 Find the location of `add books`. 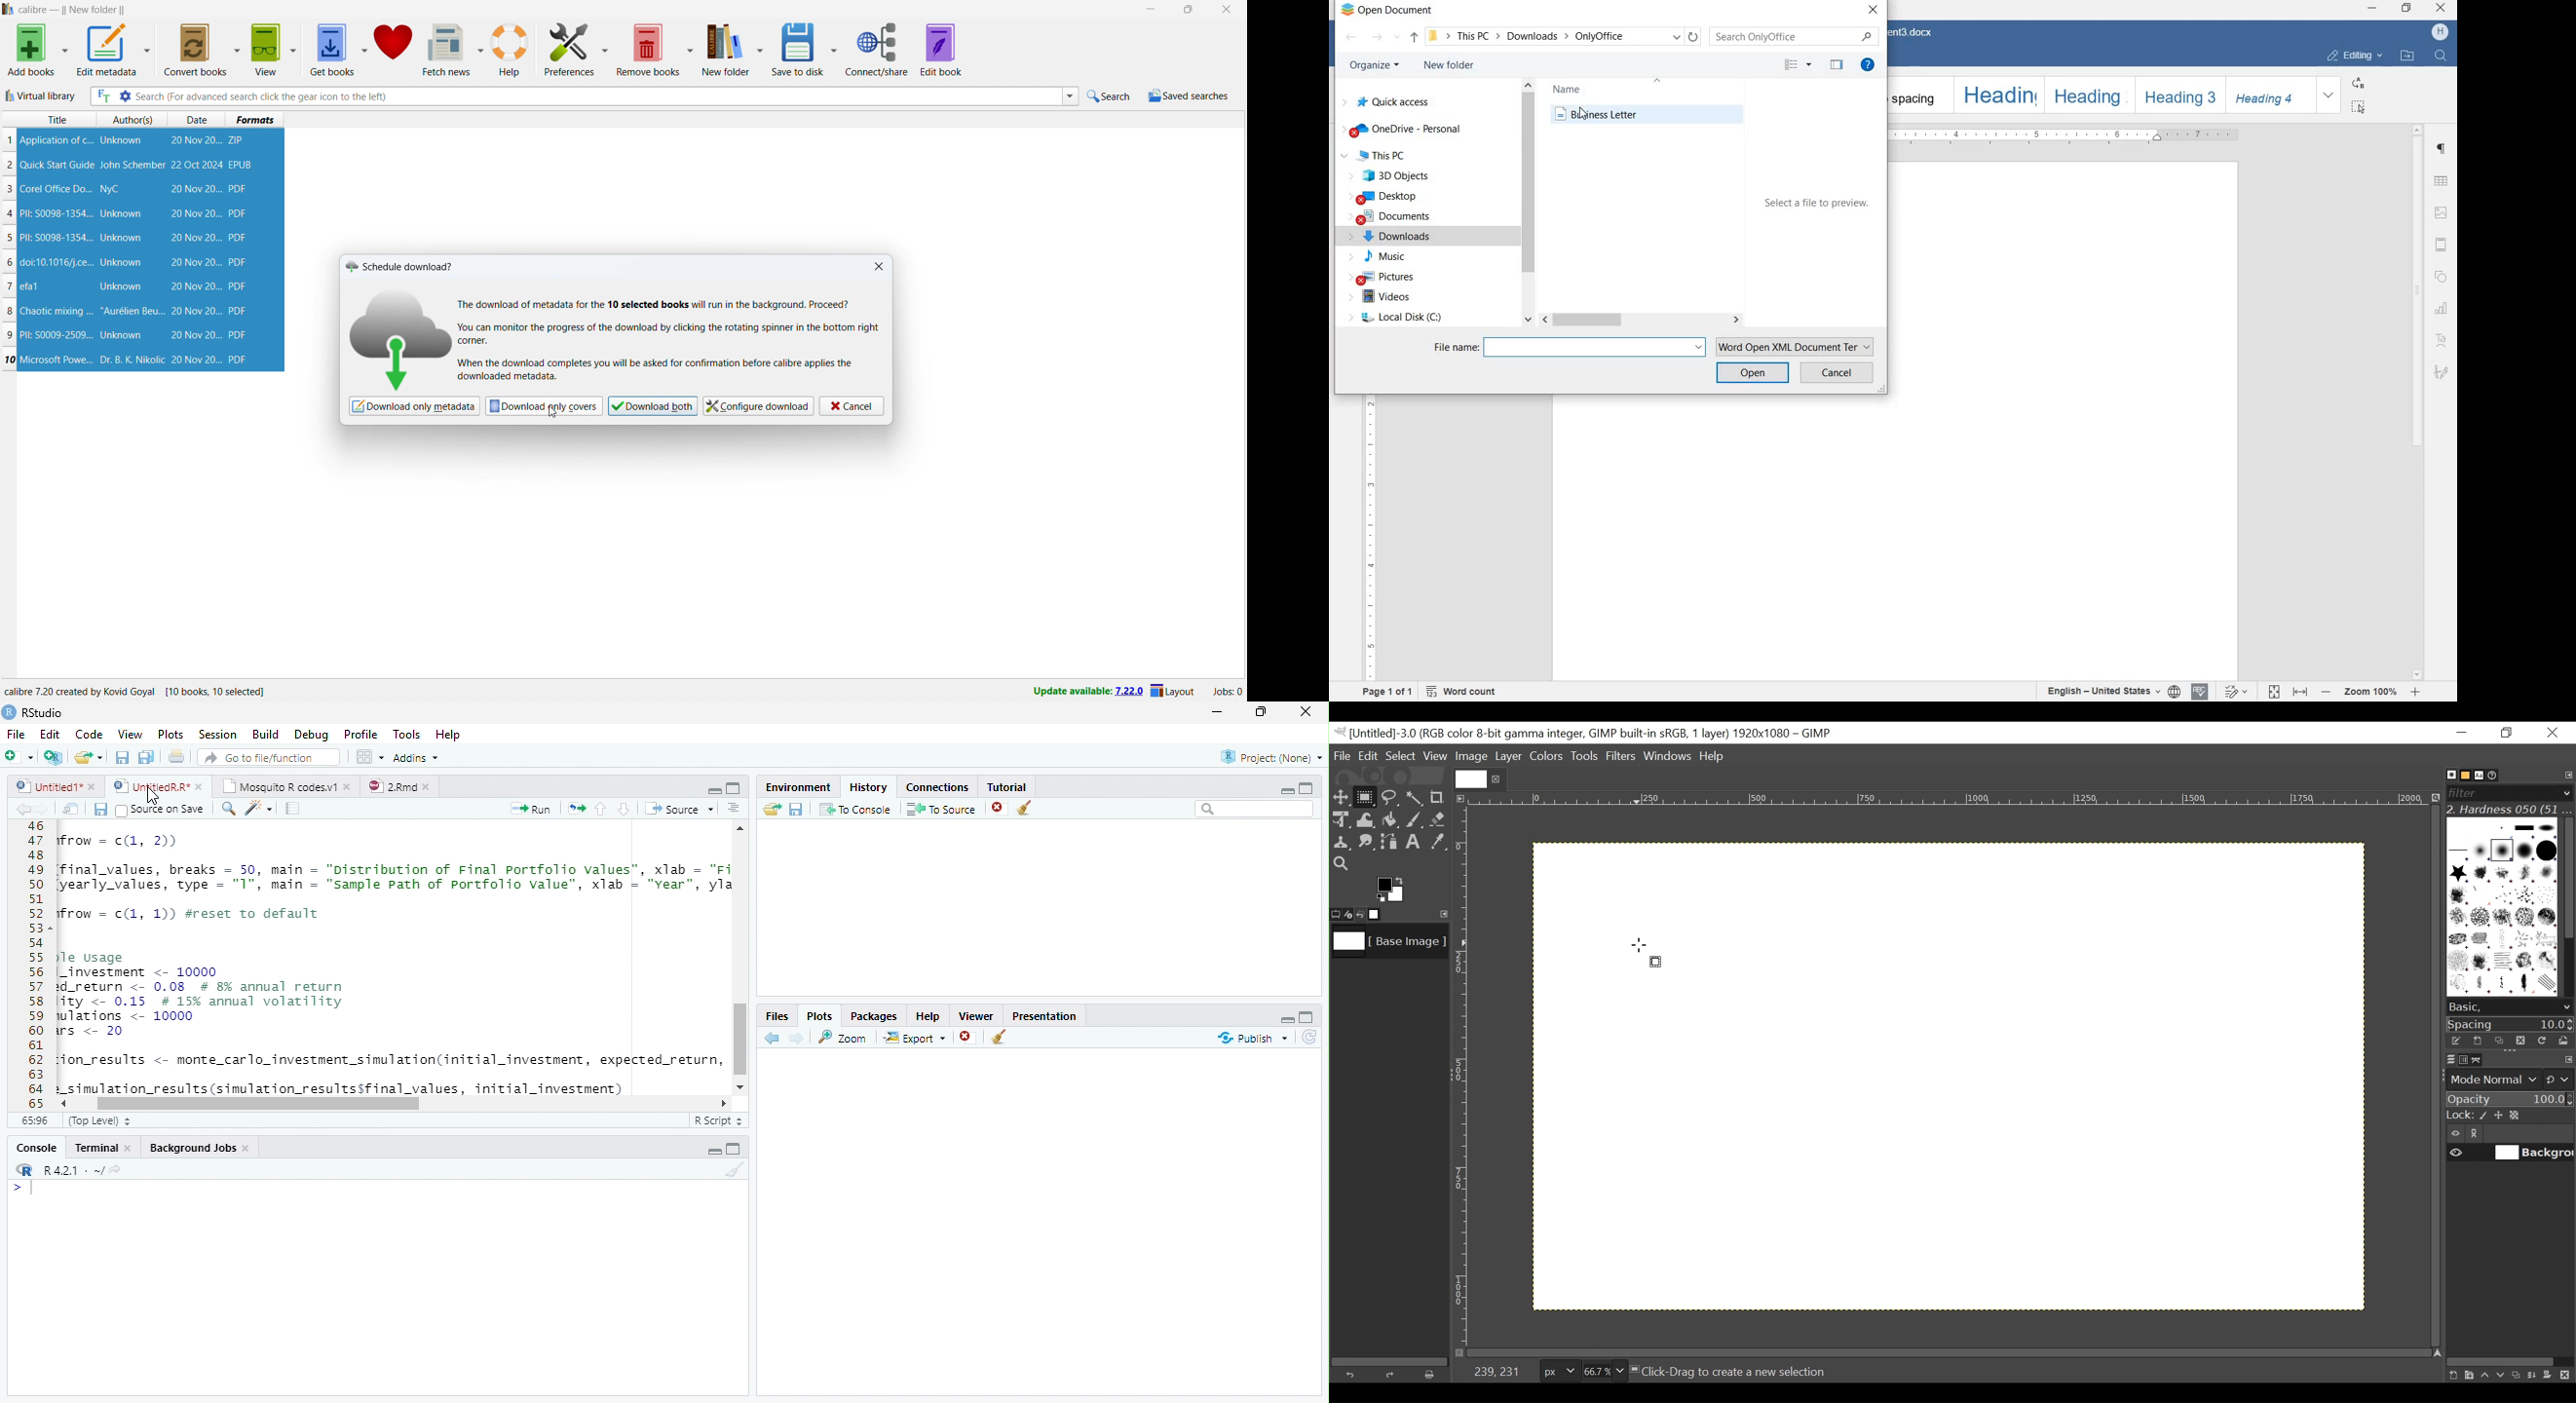

add books is located at coordinates (31, 49).